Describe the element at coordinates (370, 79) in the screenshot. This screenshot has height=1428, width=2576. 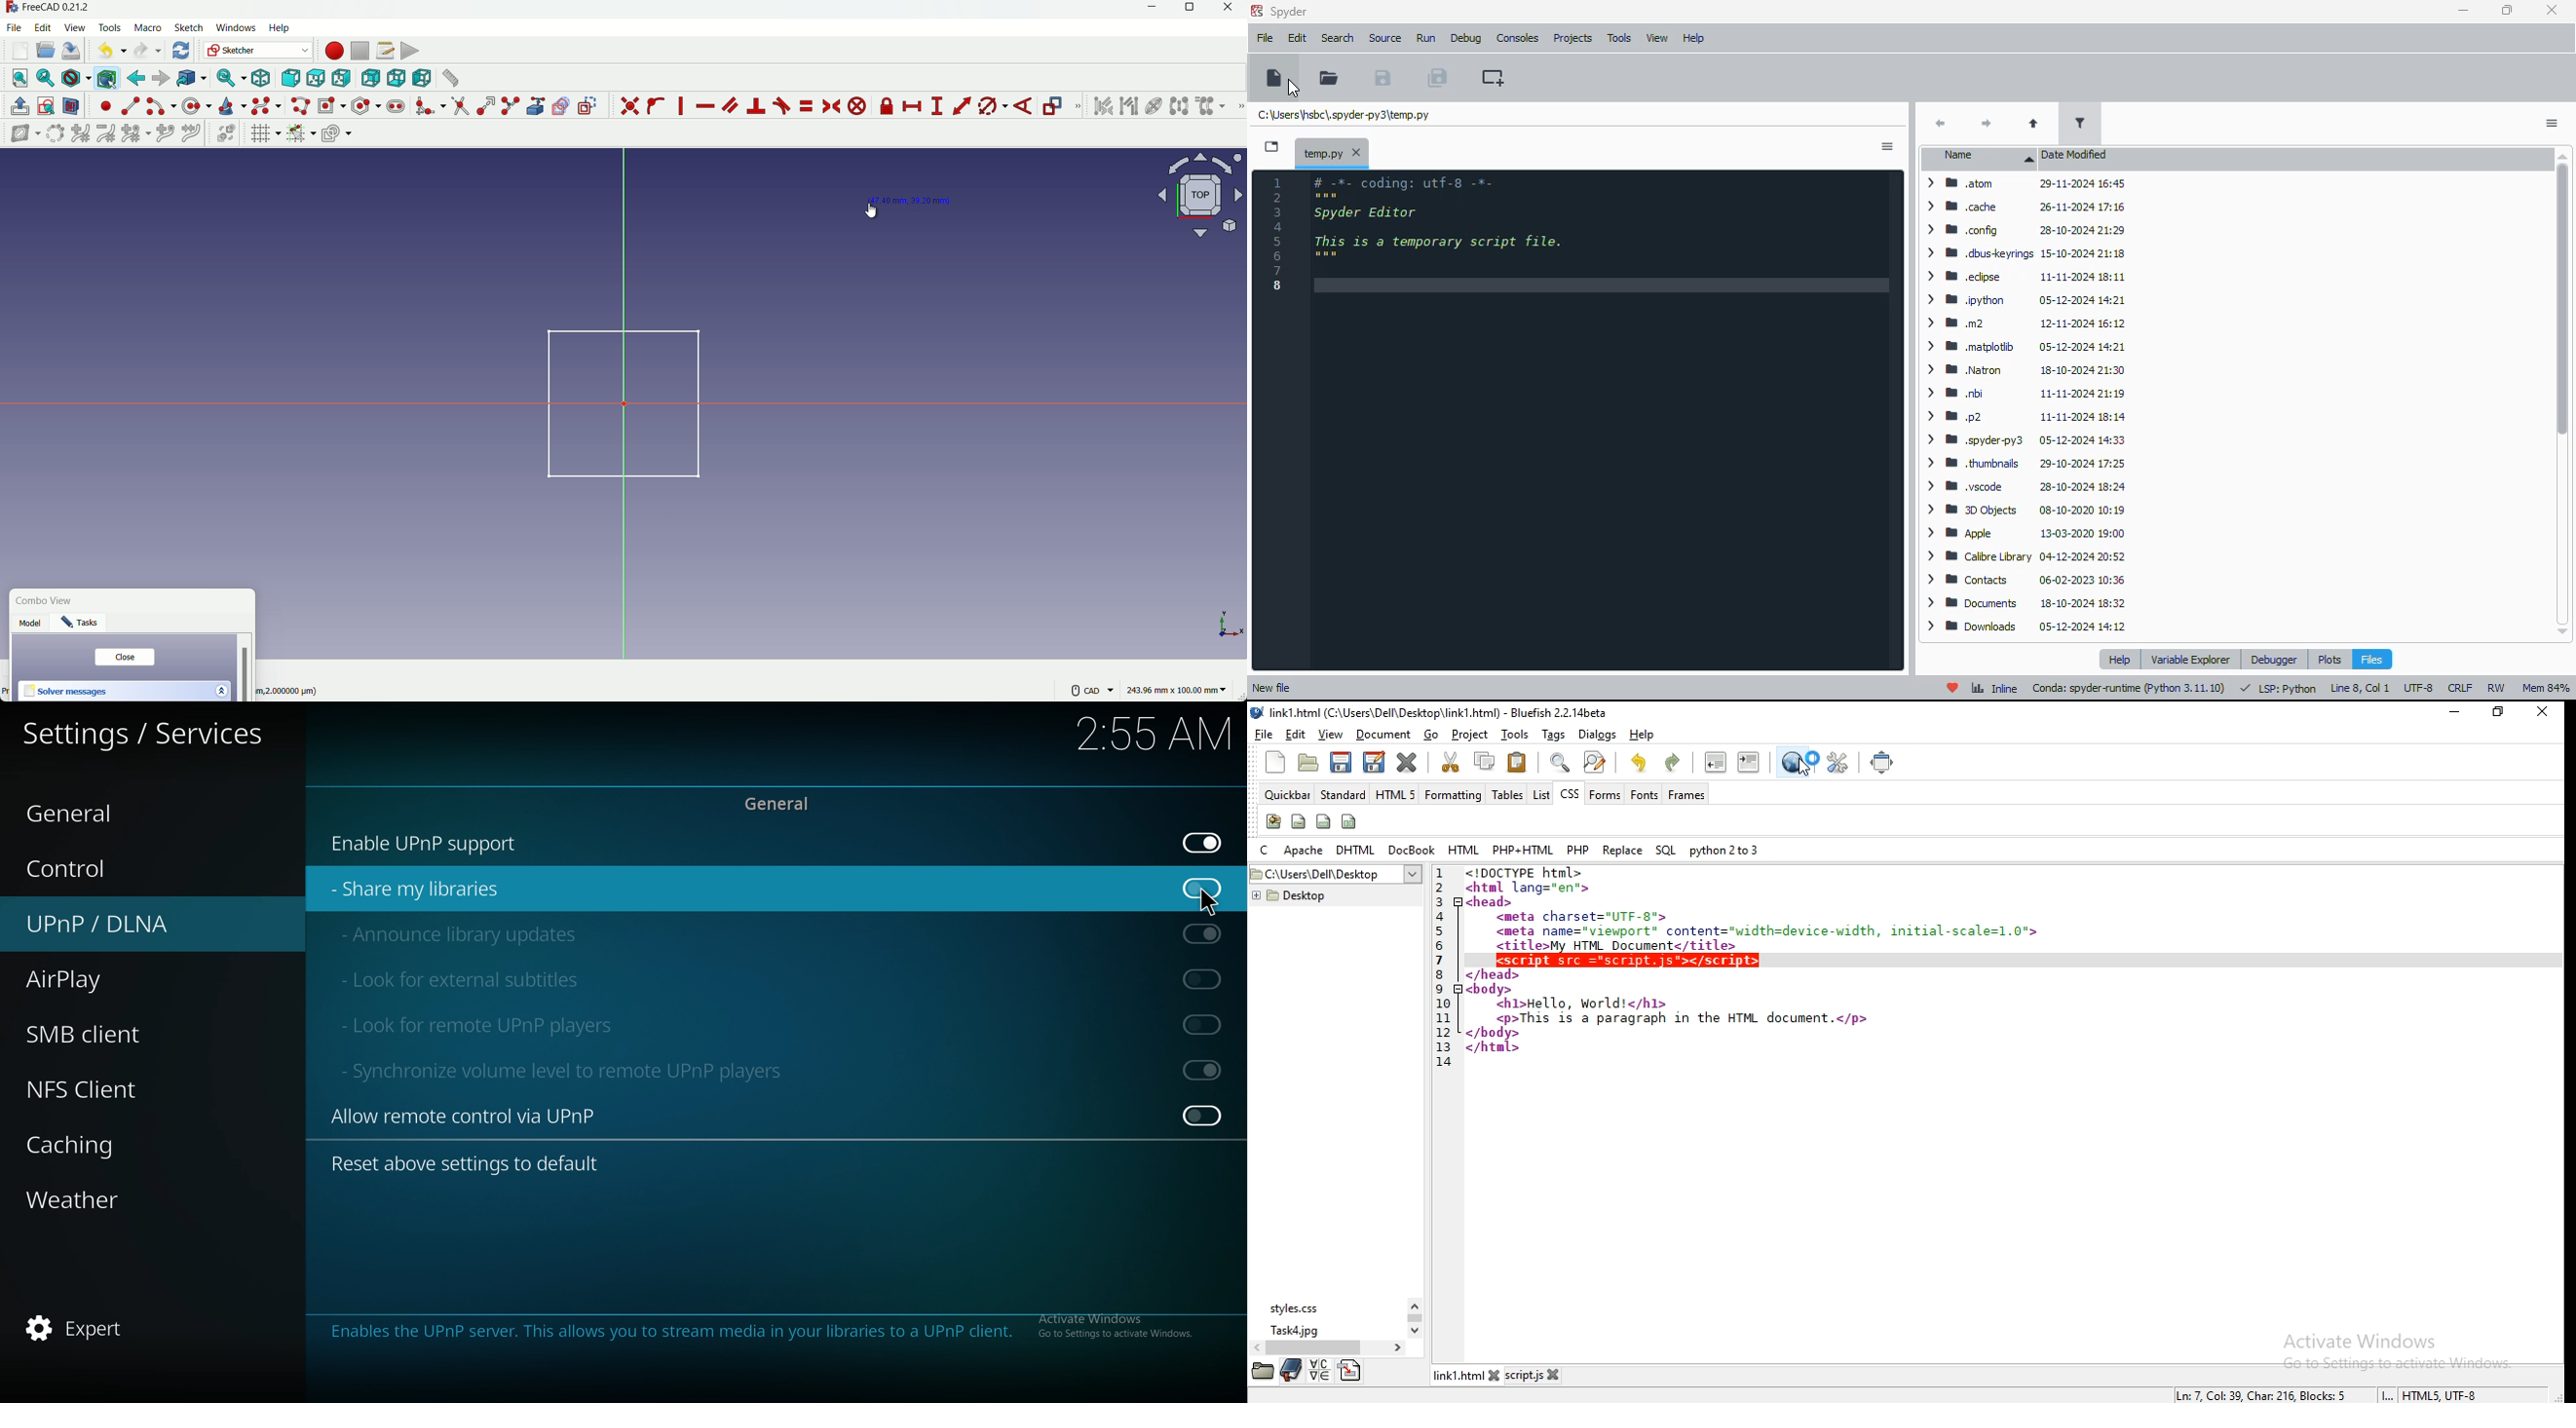
I see `back view` at that location.